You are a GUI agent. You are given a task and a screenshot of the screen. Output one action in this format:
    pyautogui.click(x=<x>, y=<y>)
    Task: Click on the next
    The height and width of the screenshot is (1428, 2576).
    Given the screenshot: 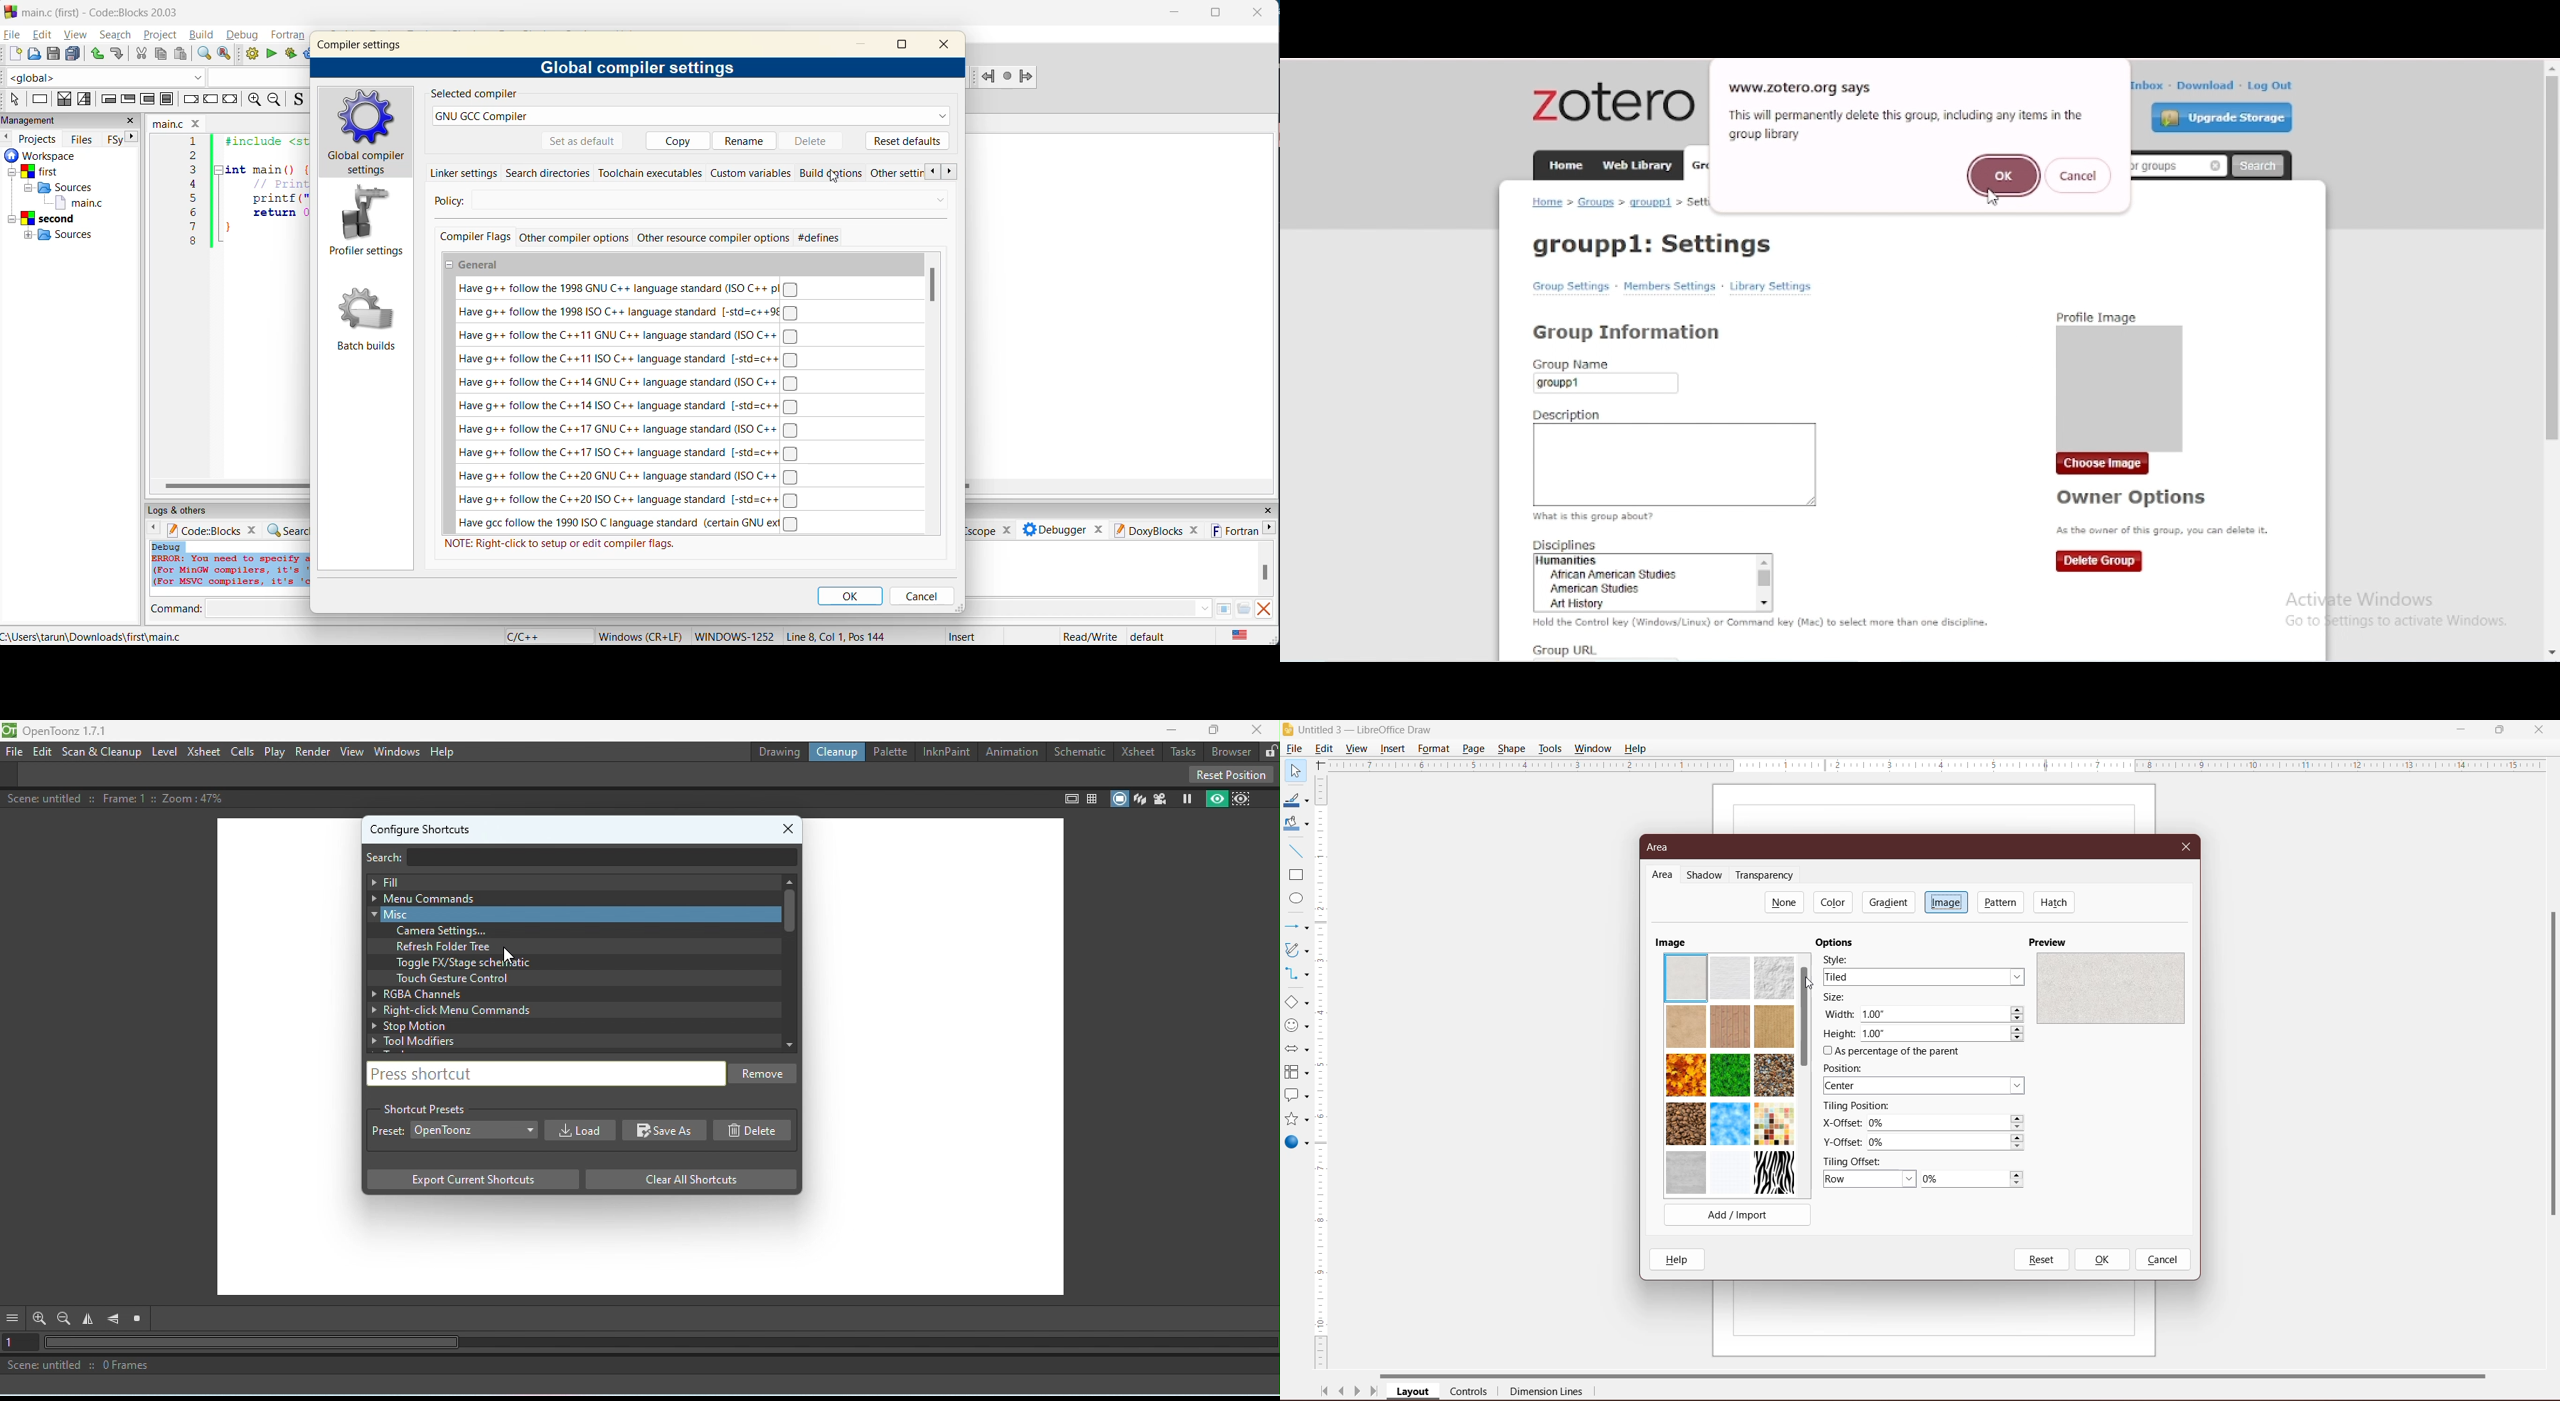 What is the action you would take?
    pyautogui.click(x=948, y=173)
    